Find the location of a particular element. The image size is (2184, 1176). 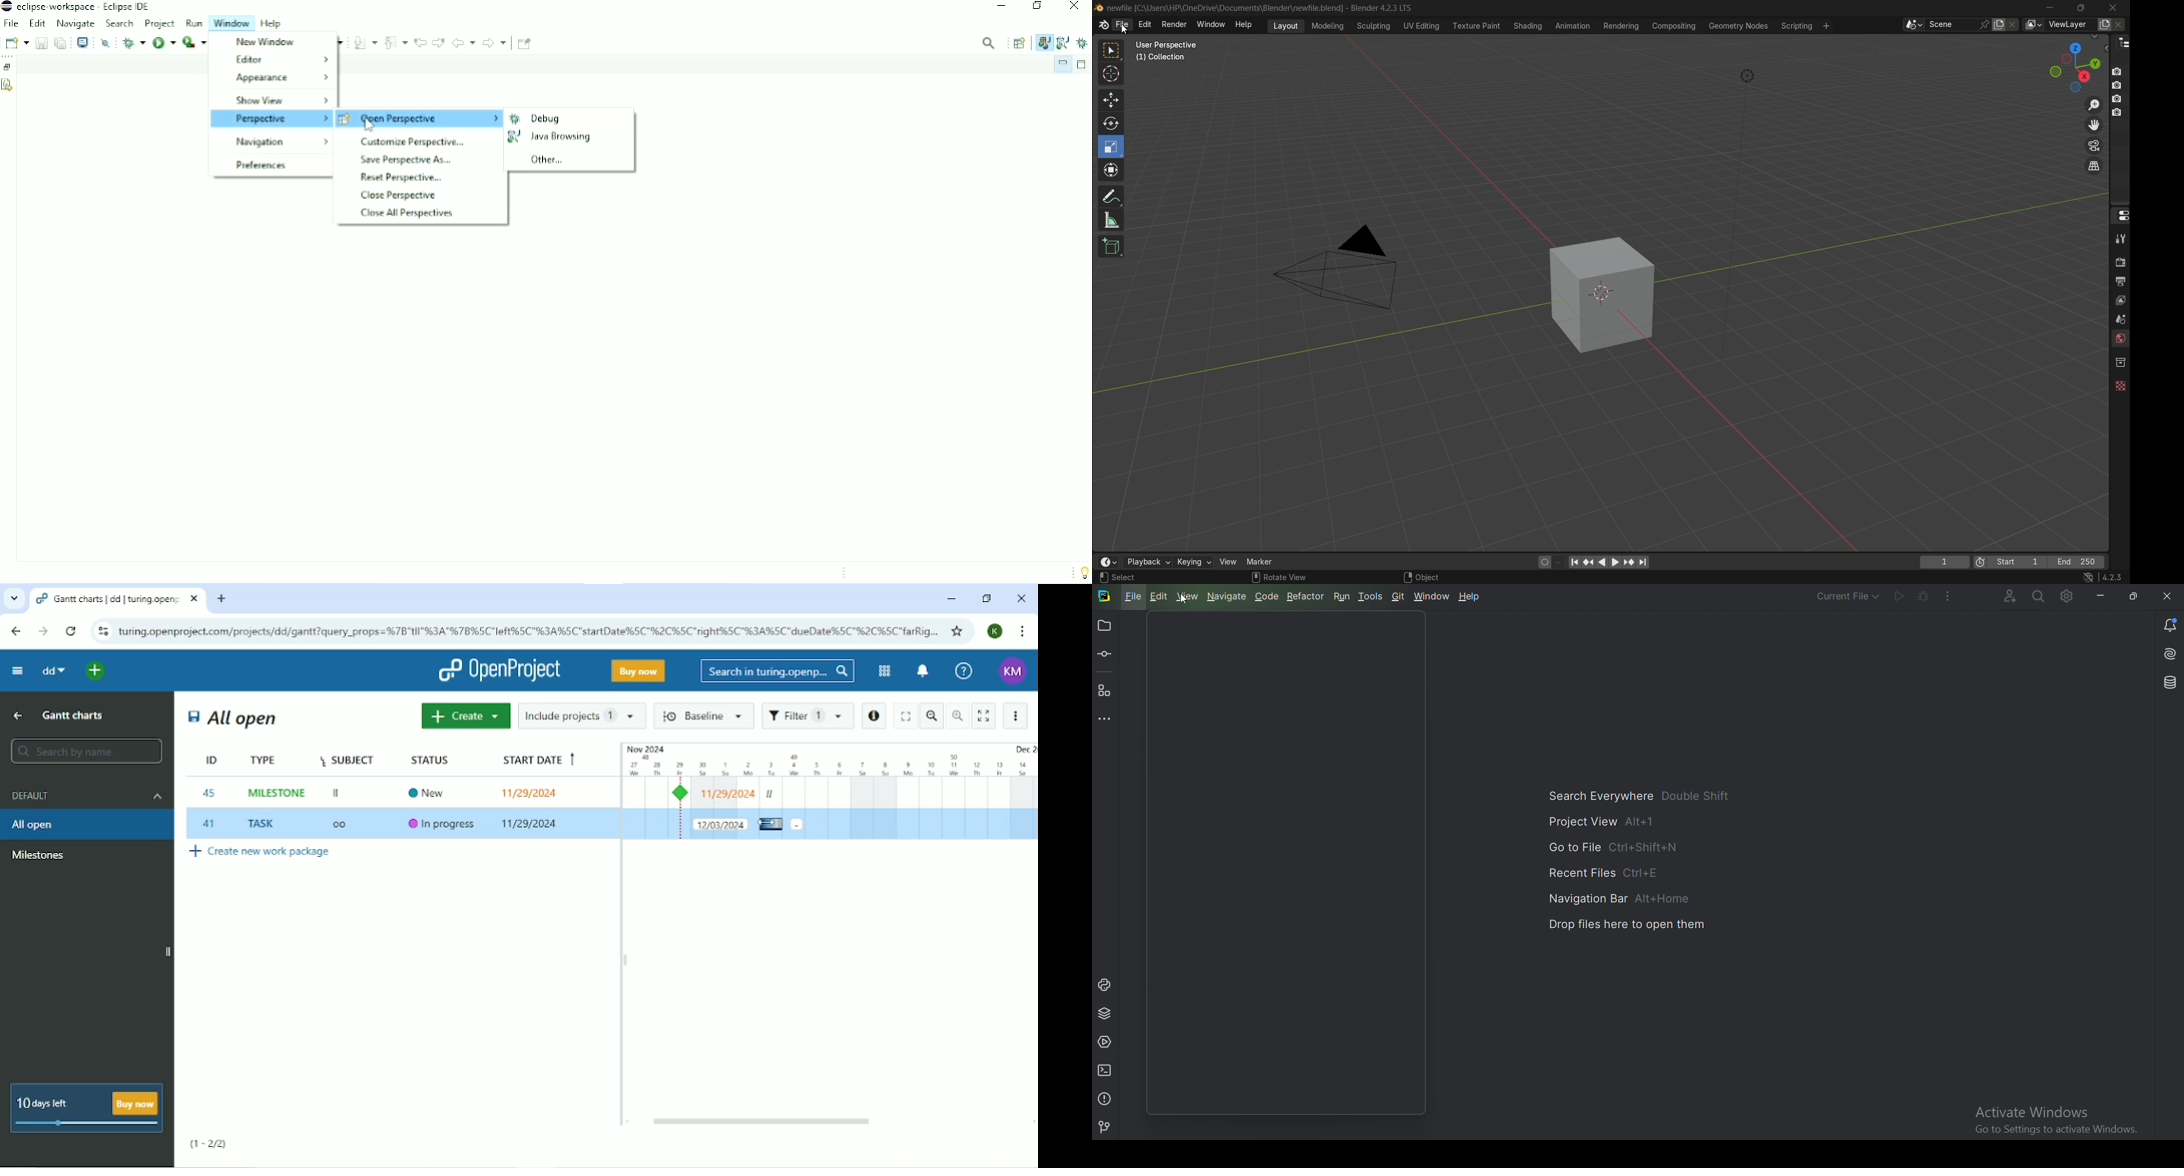

Include projects is located at coordinates (582, 715).